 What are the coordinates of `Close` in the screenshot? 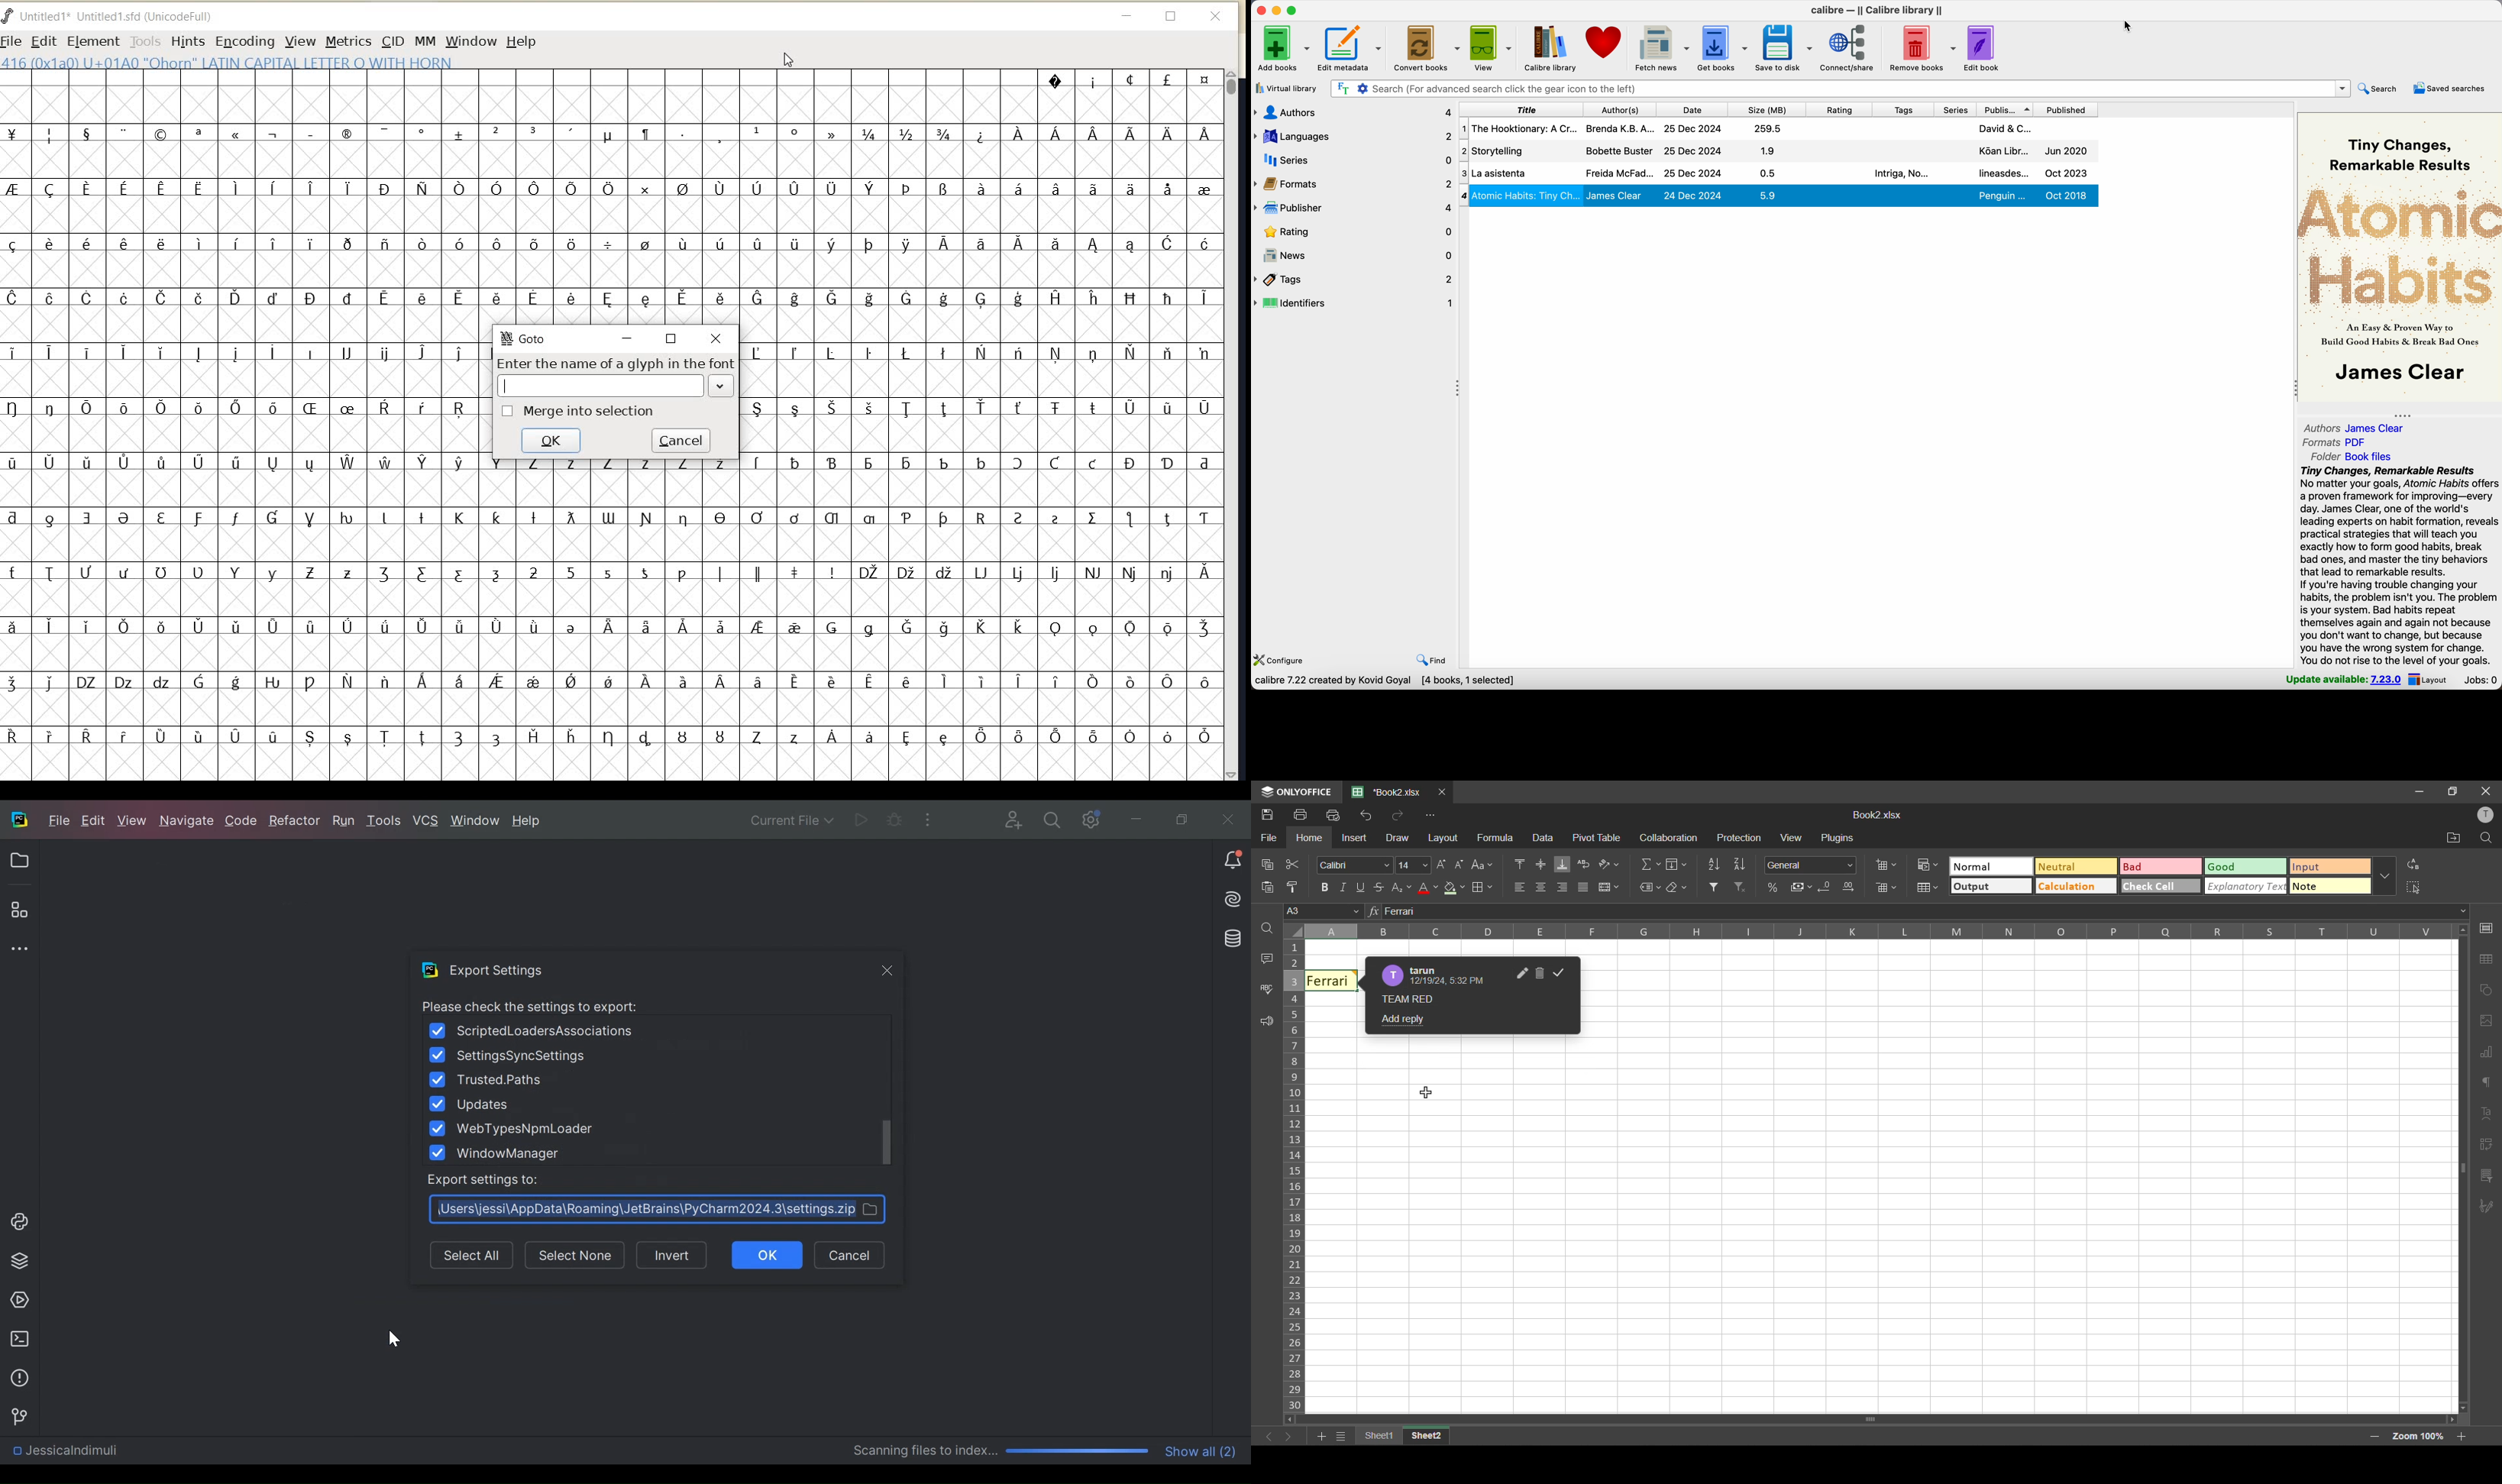 It's located at (887, 971).